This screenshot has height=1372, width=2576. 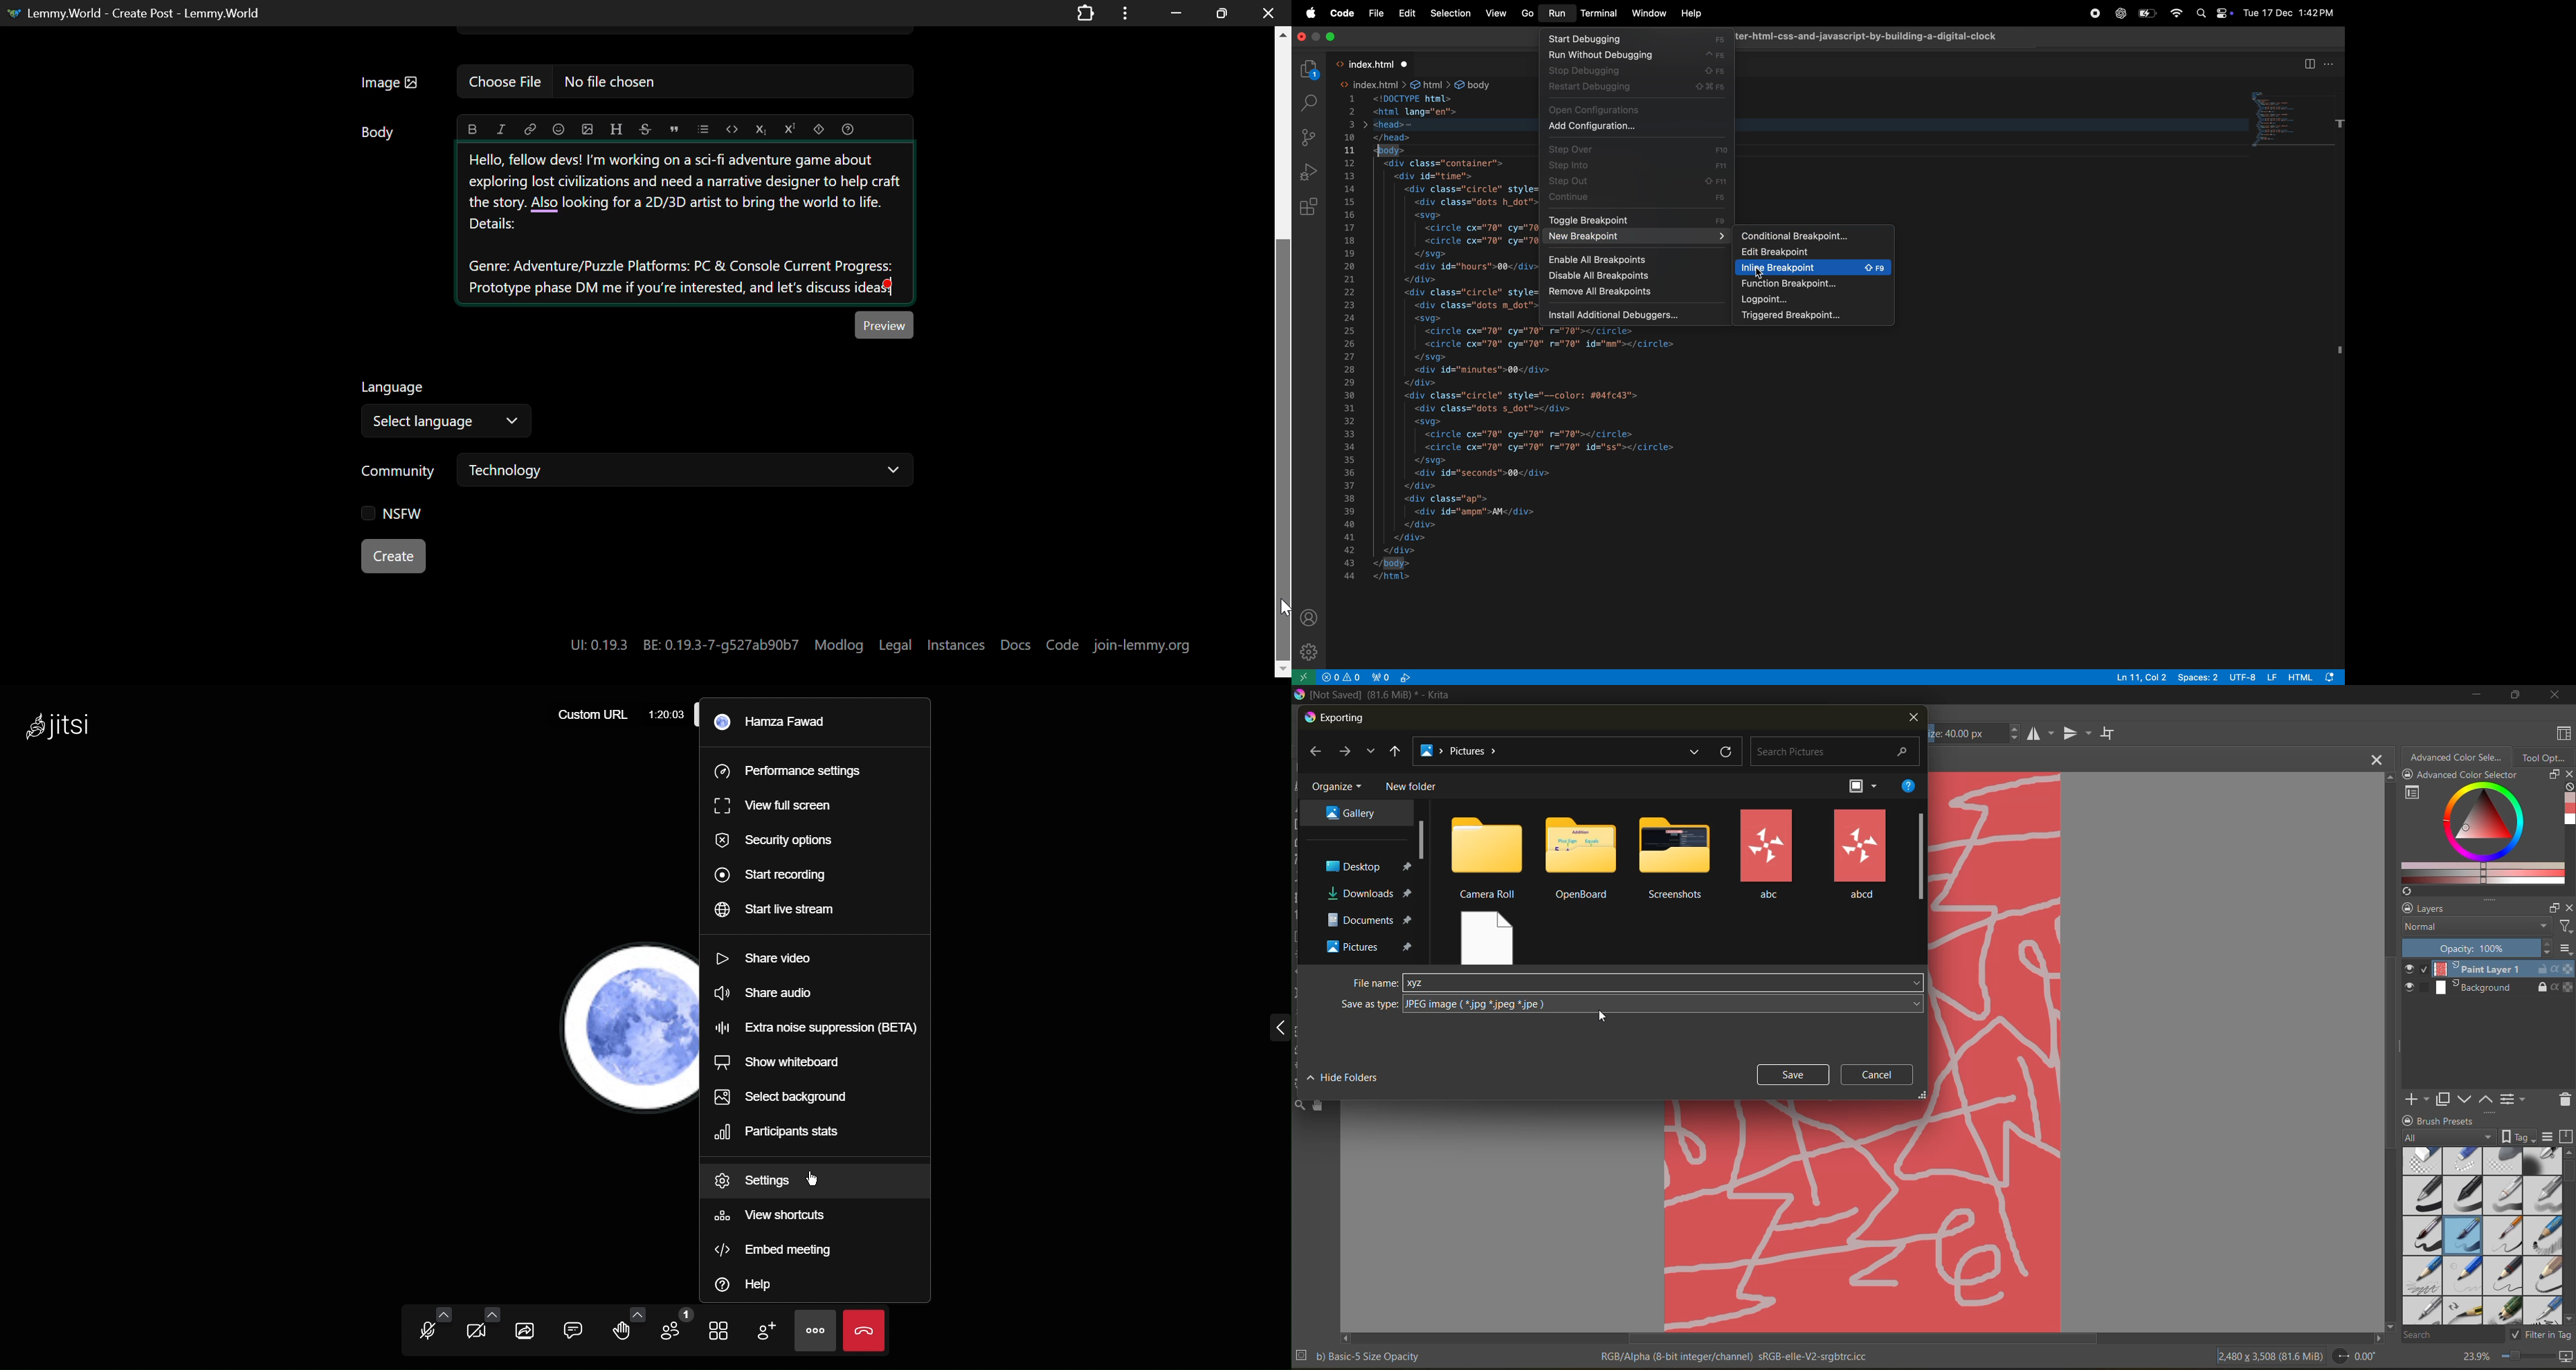 I want to click on display settings, so click(x=2547, y=1137).